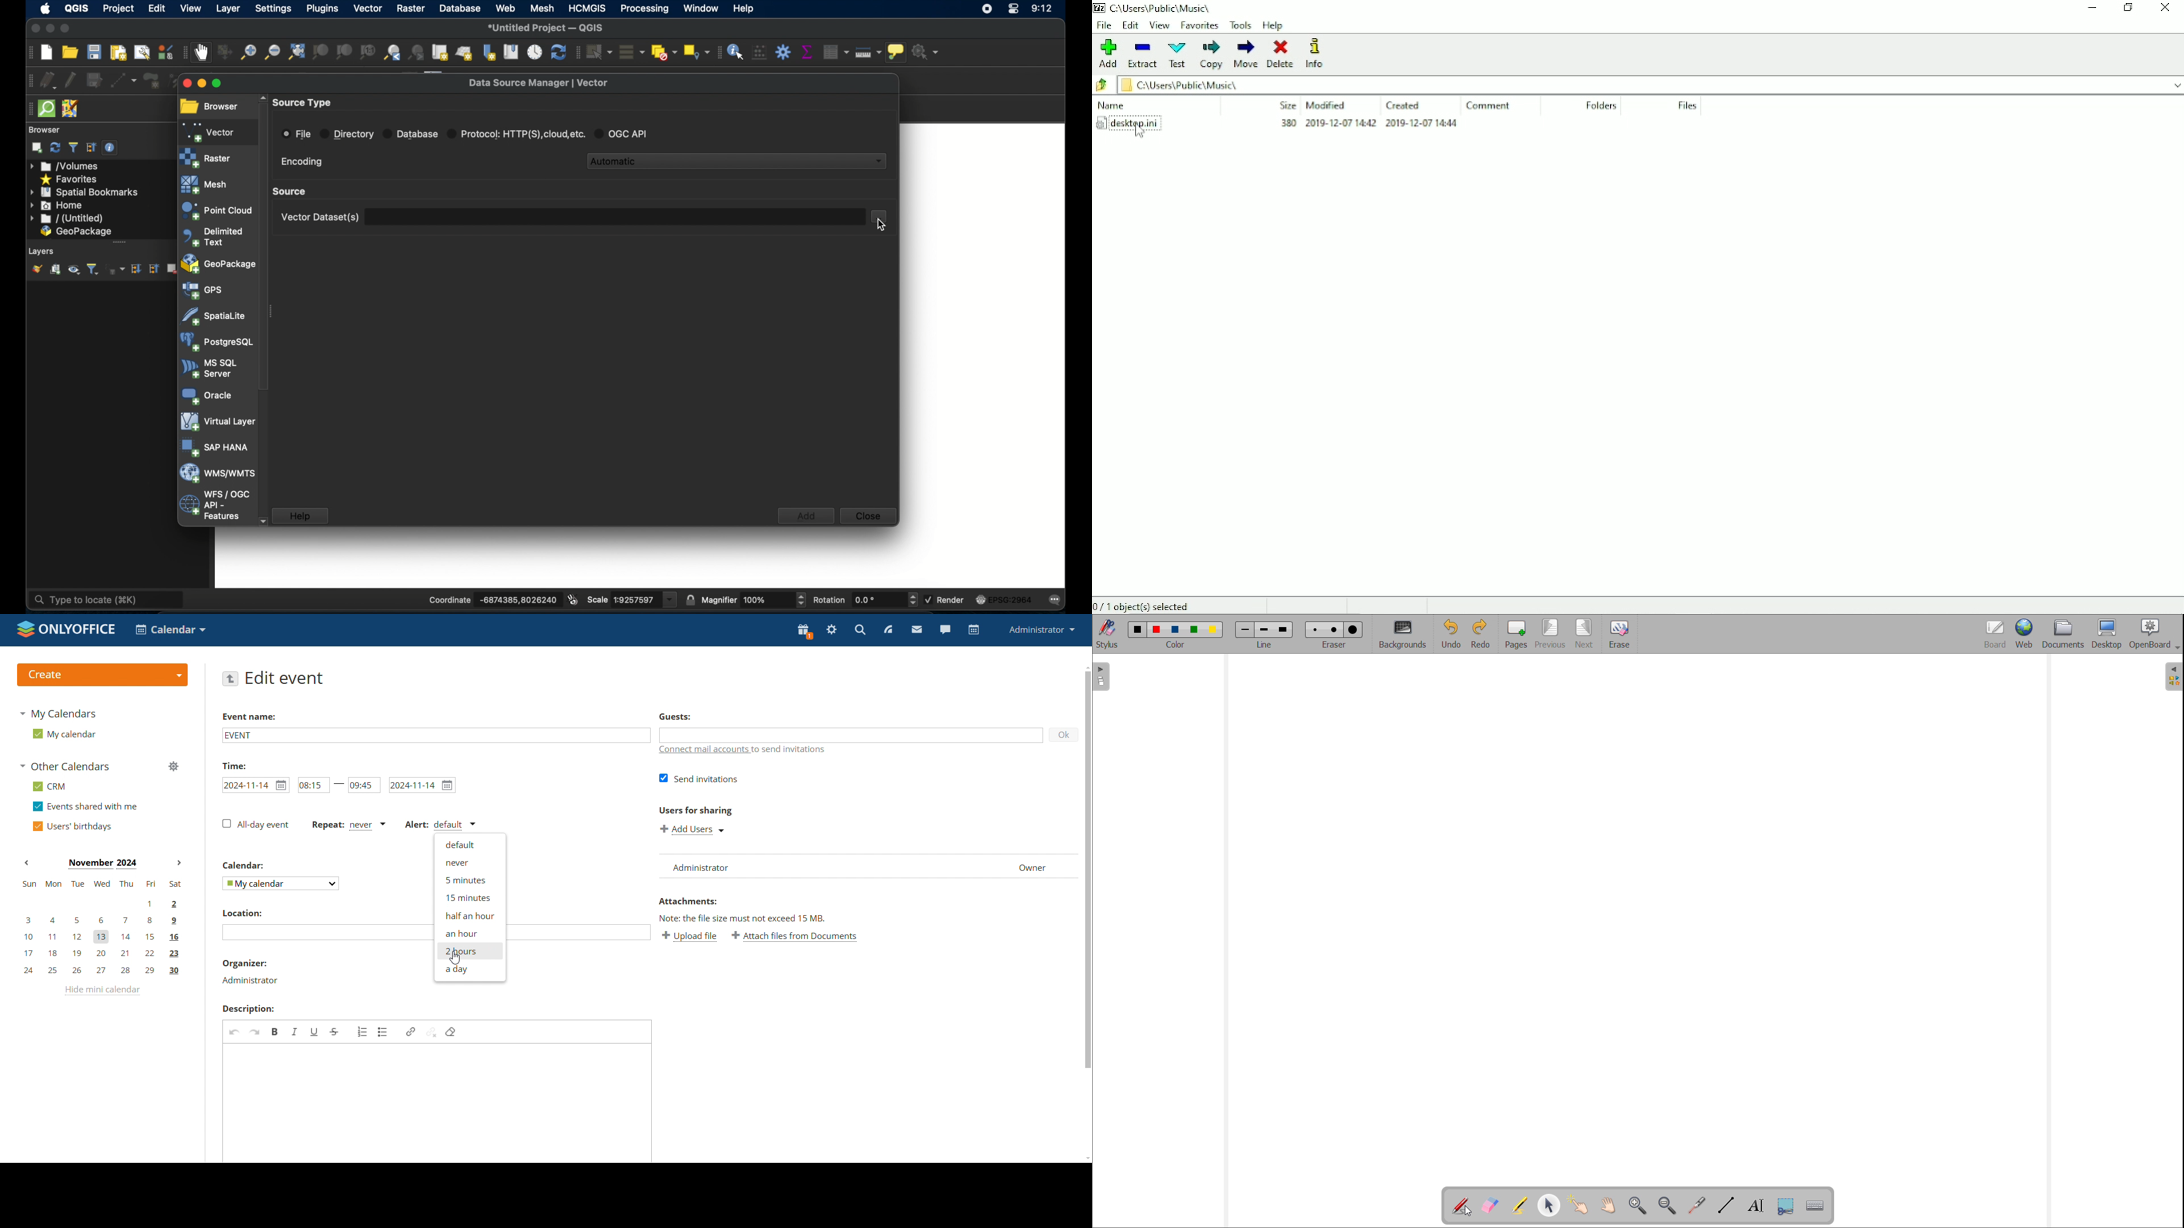  What do you see at coordinates (36, 148) in the screenshot?
I see `addselected layers` at bounding box center [36, 148].